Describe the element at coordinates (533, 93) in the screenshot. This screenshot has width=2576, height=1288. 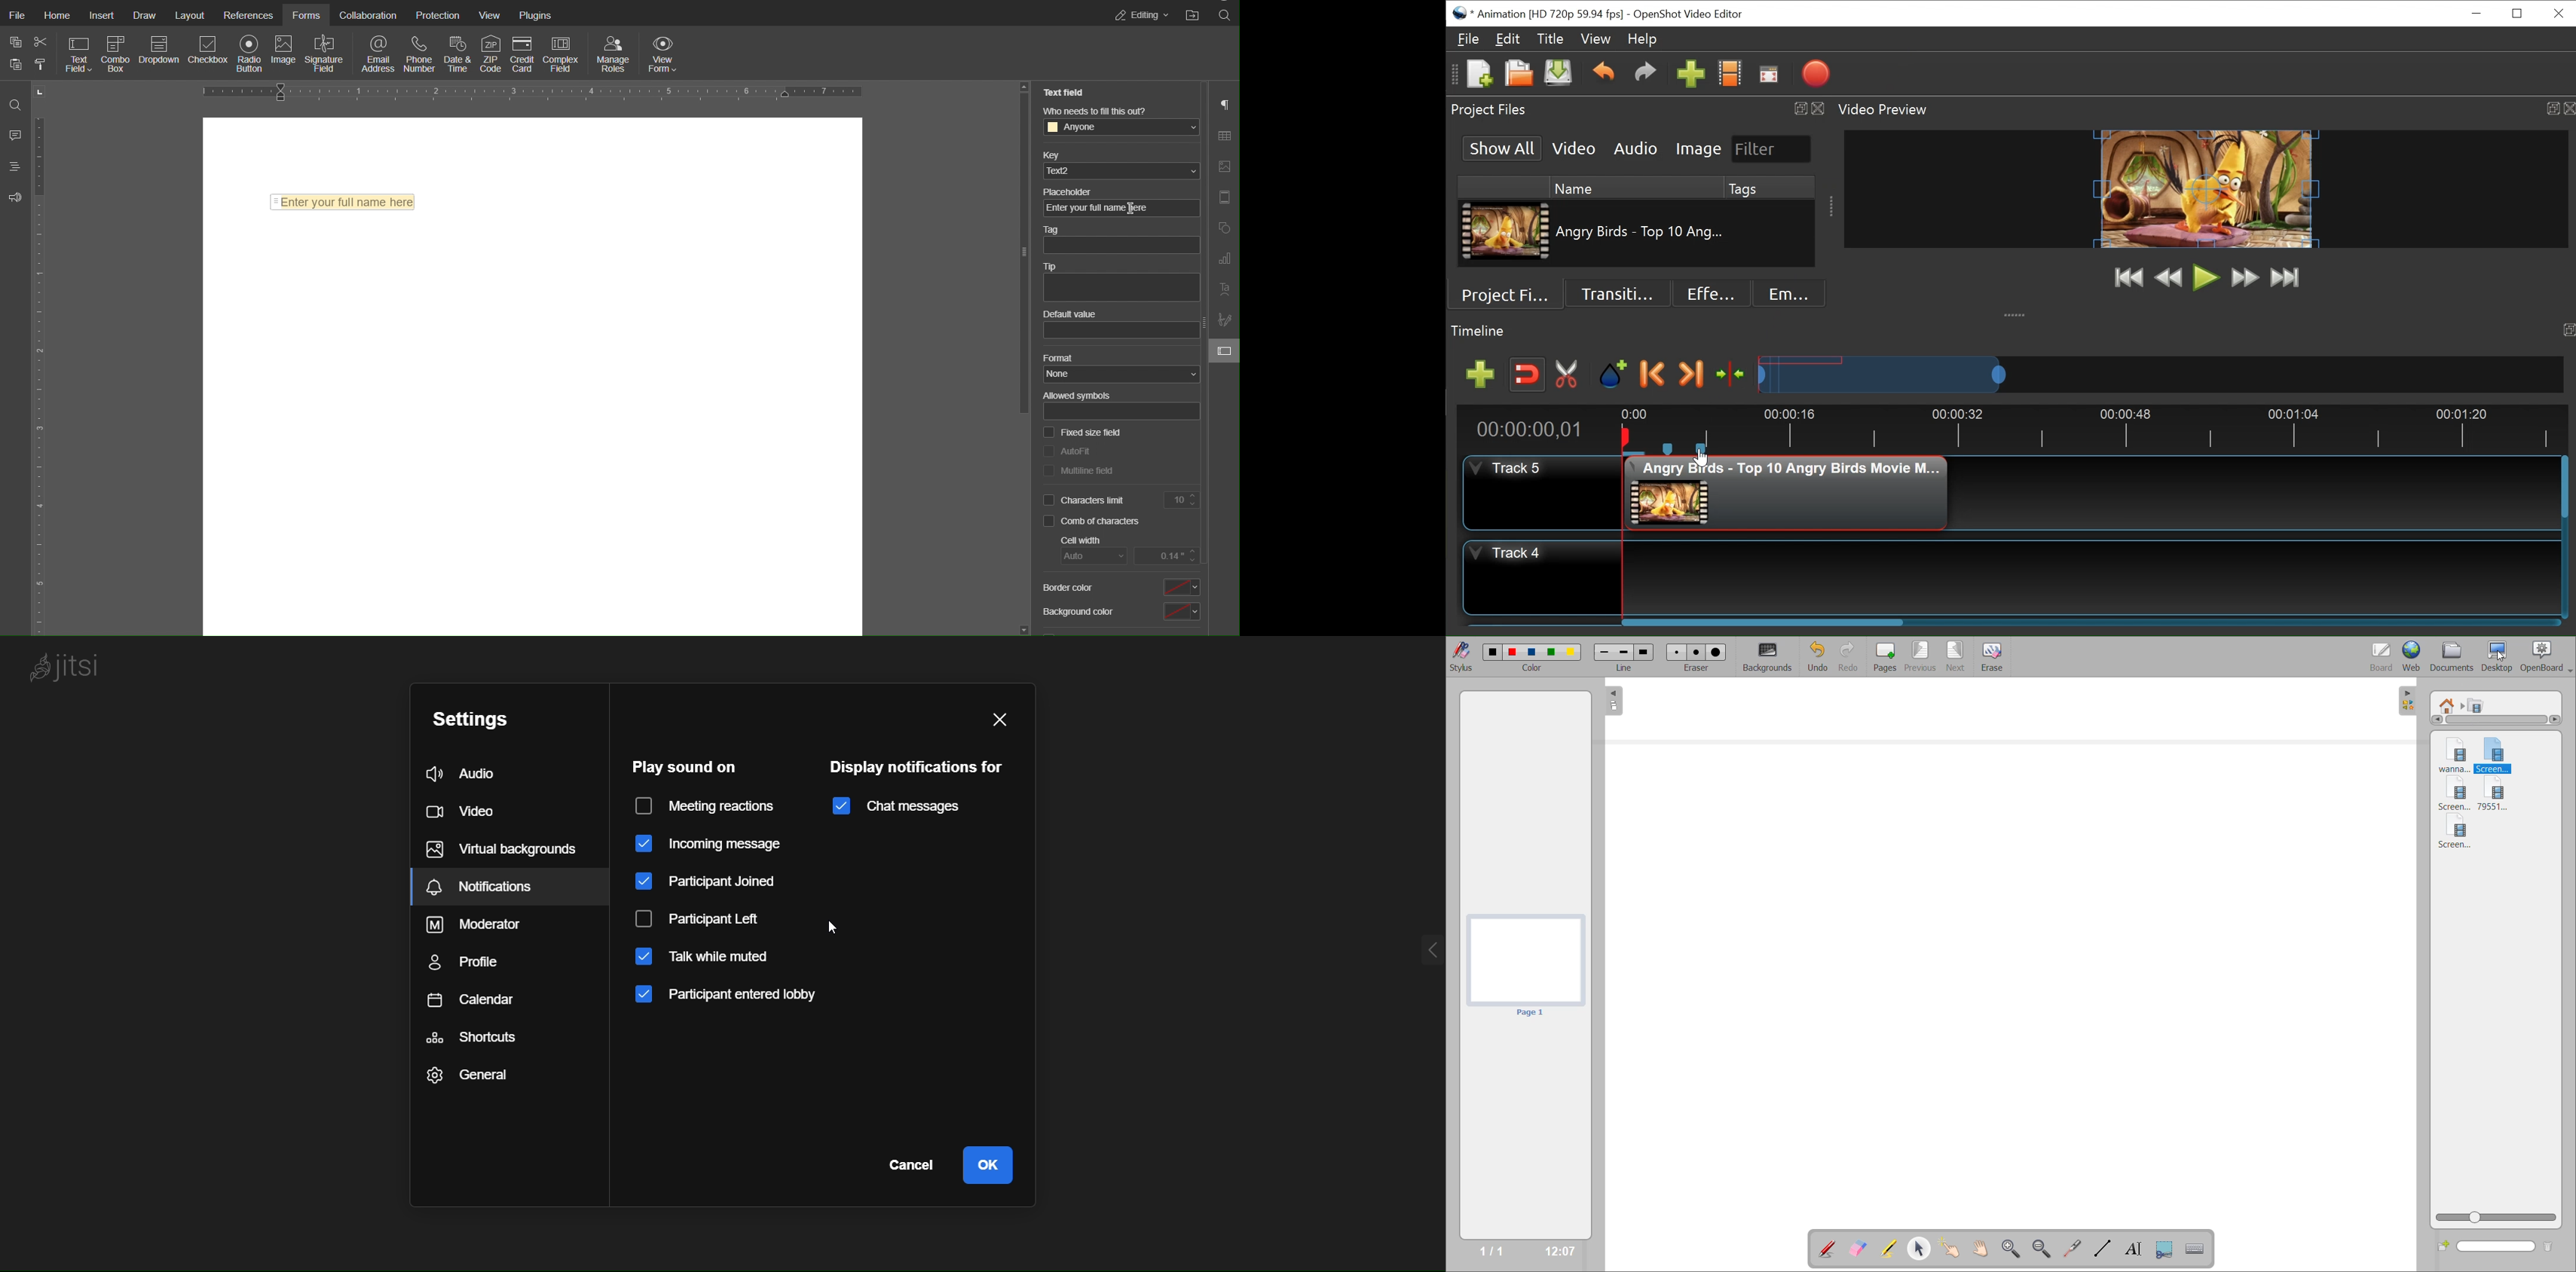
I see `Horizontal Ruler` at that location.